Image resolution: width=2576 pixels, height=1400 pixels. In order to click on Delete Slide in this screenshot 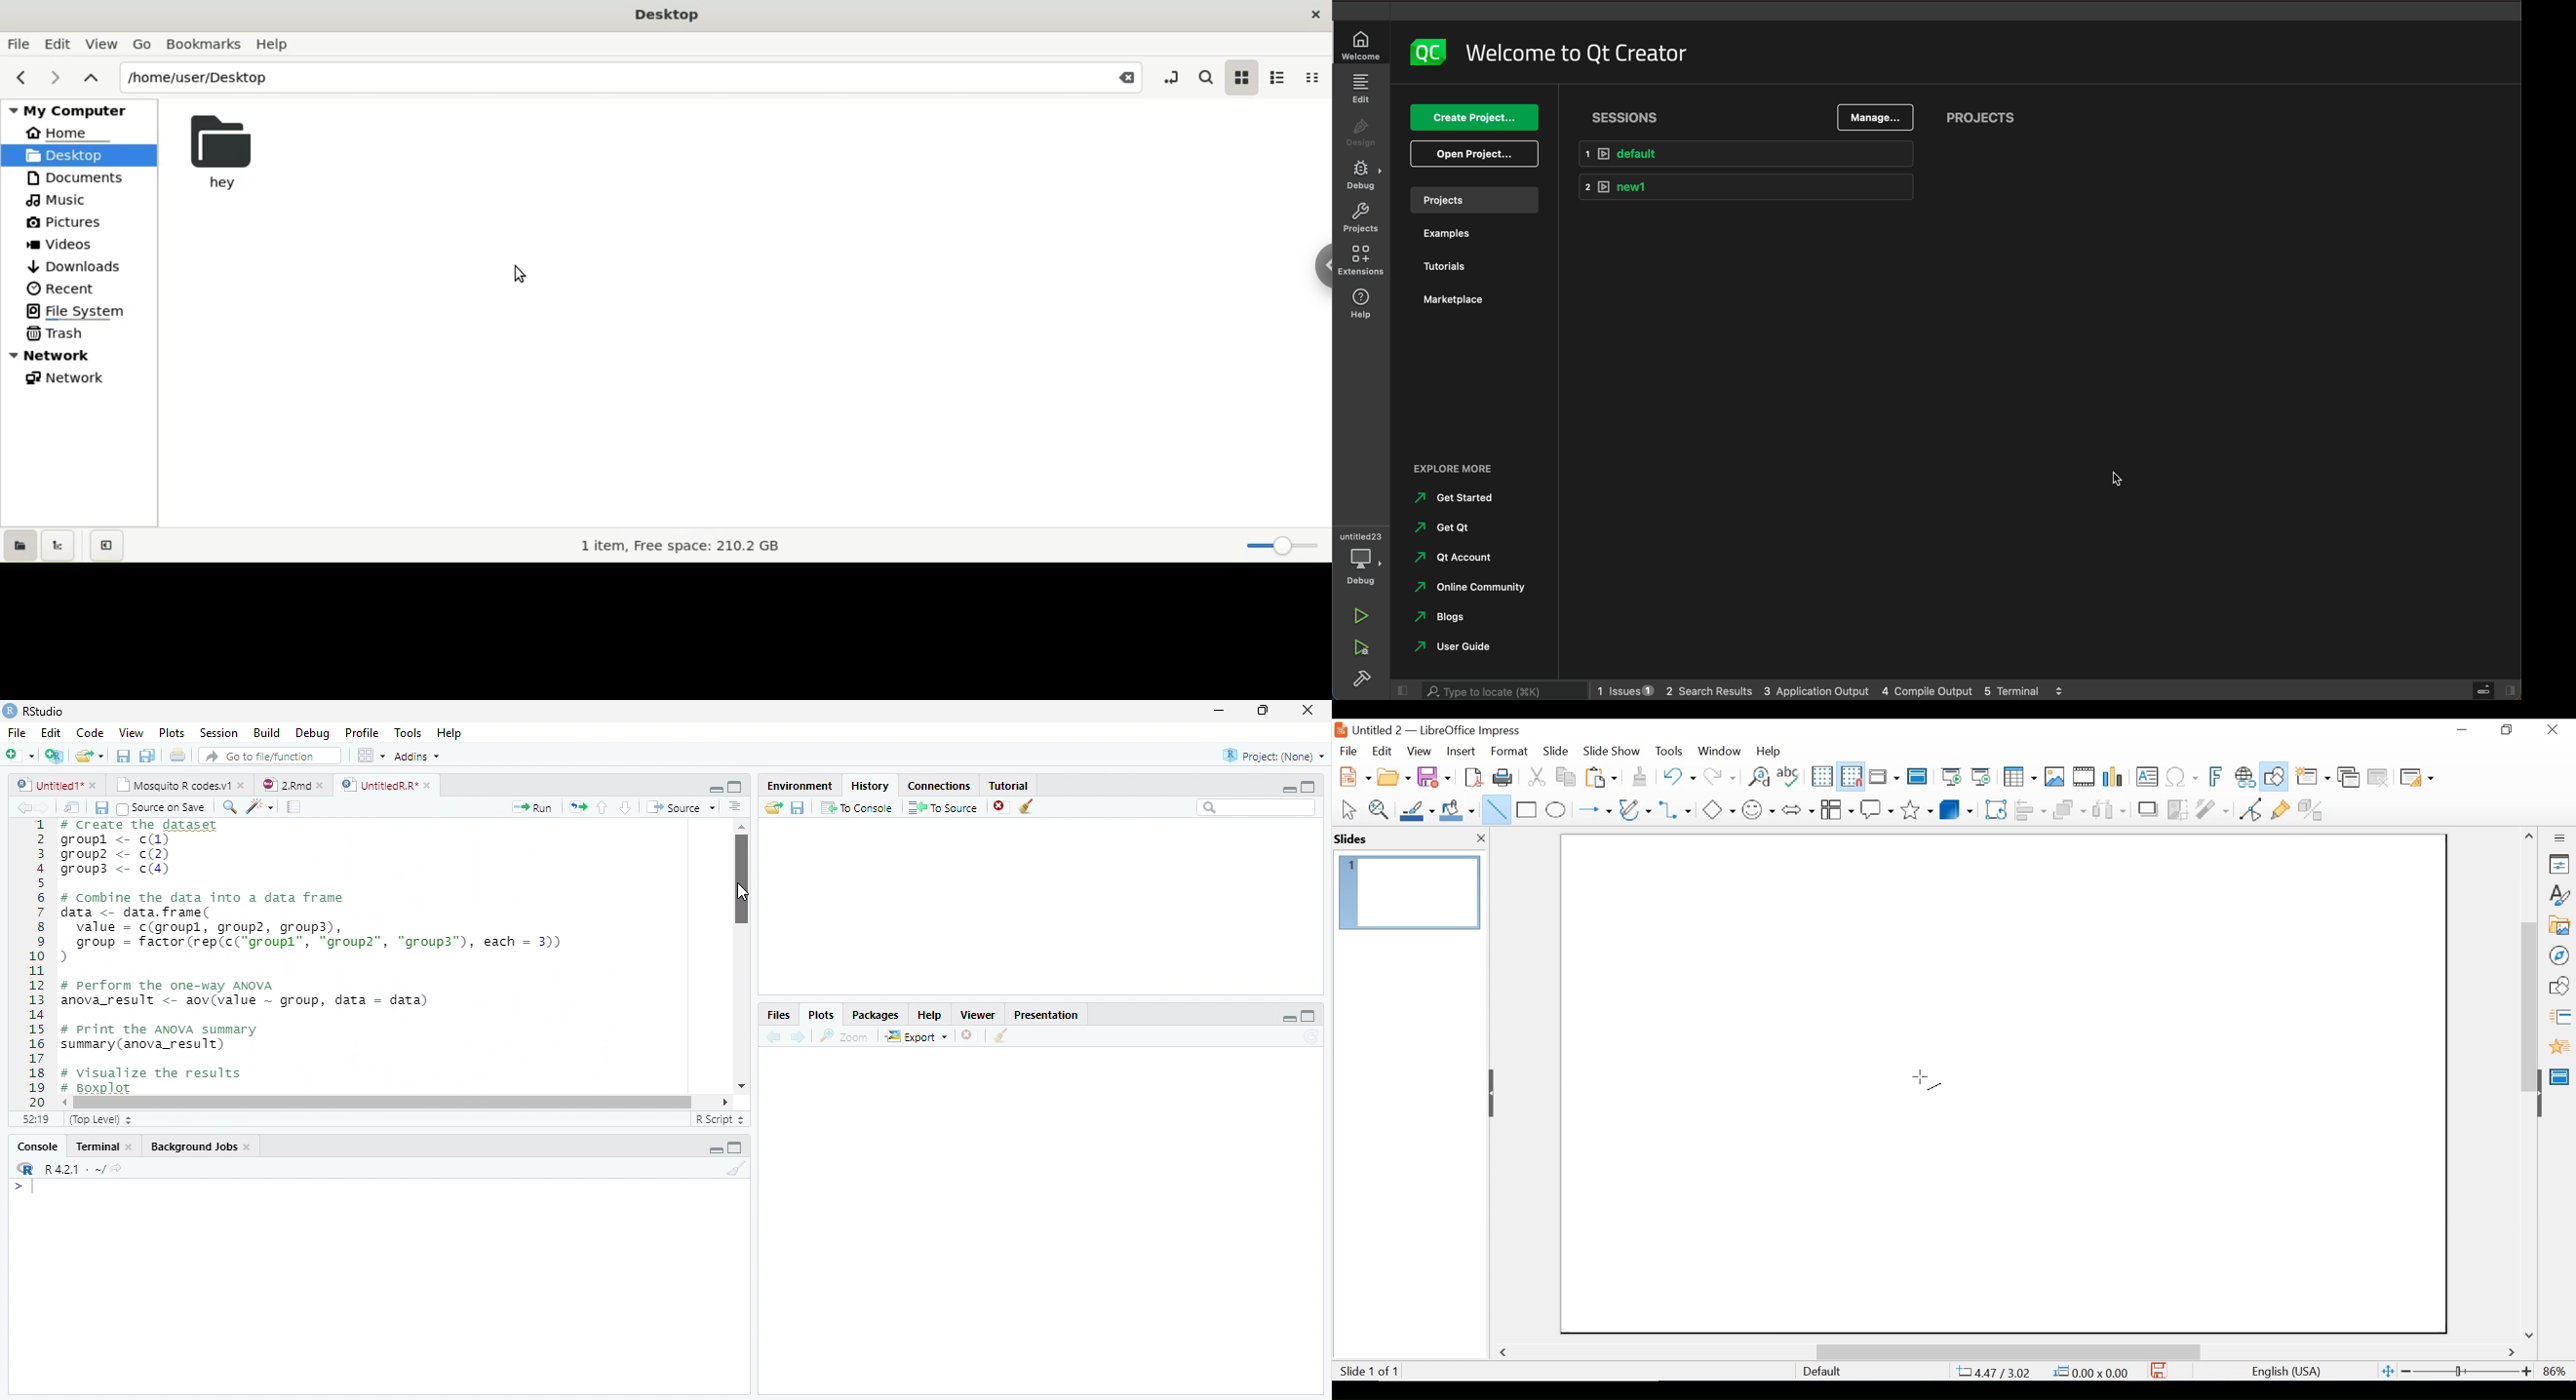, I will do `click(2377, 778)`.